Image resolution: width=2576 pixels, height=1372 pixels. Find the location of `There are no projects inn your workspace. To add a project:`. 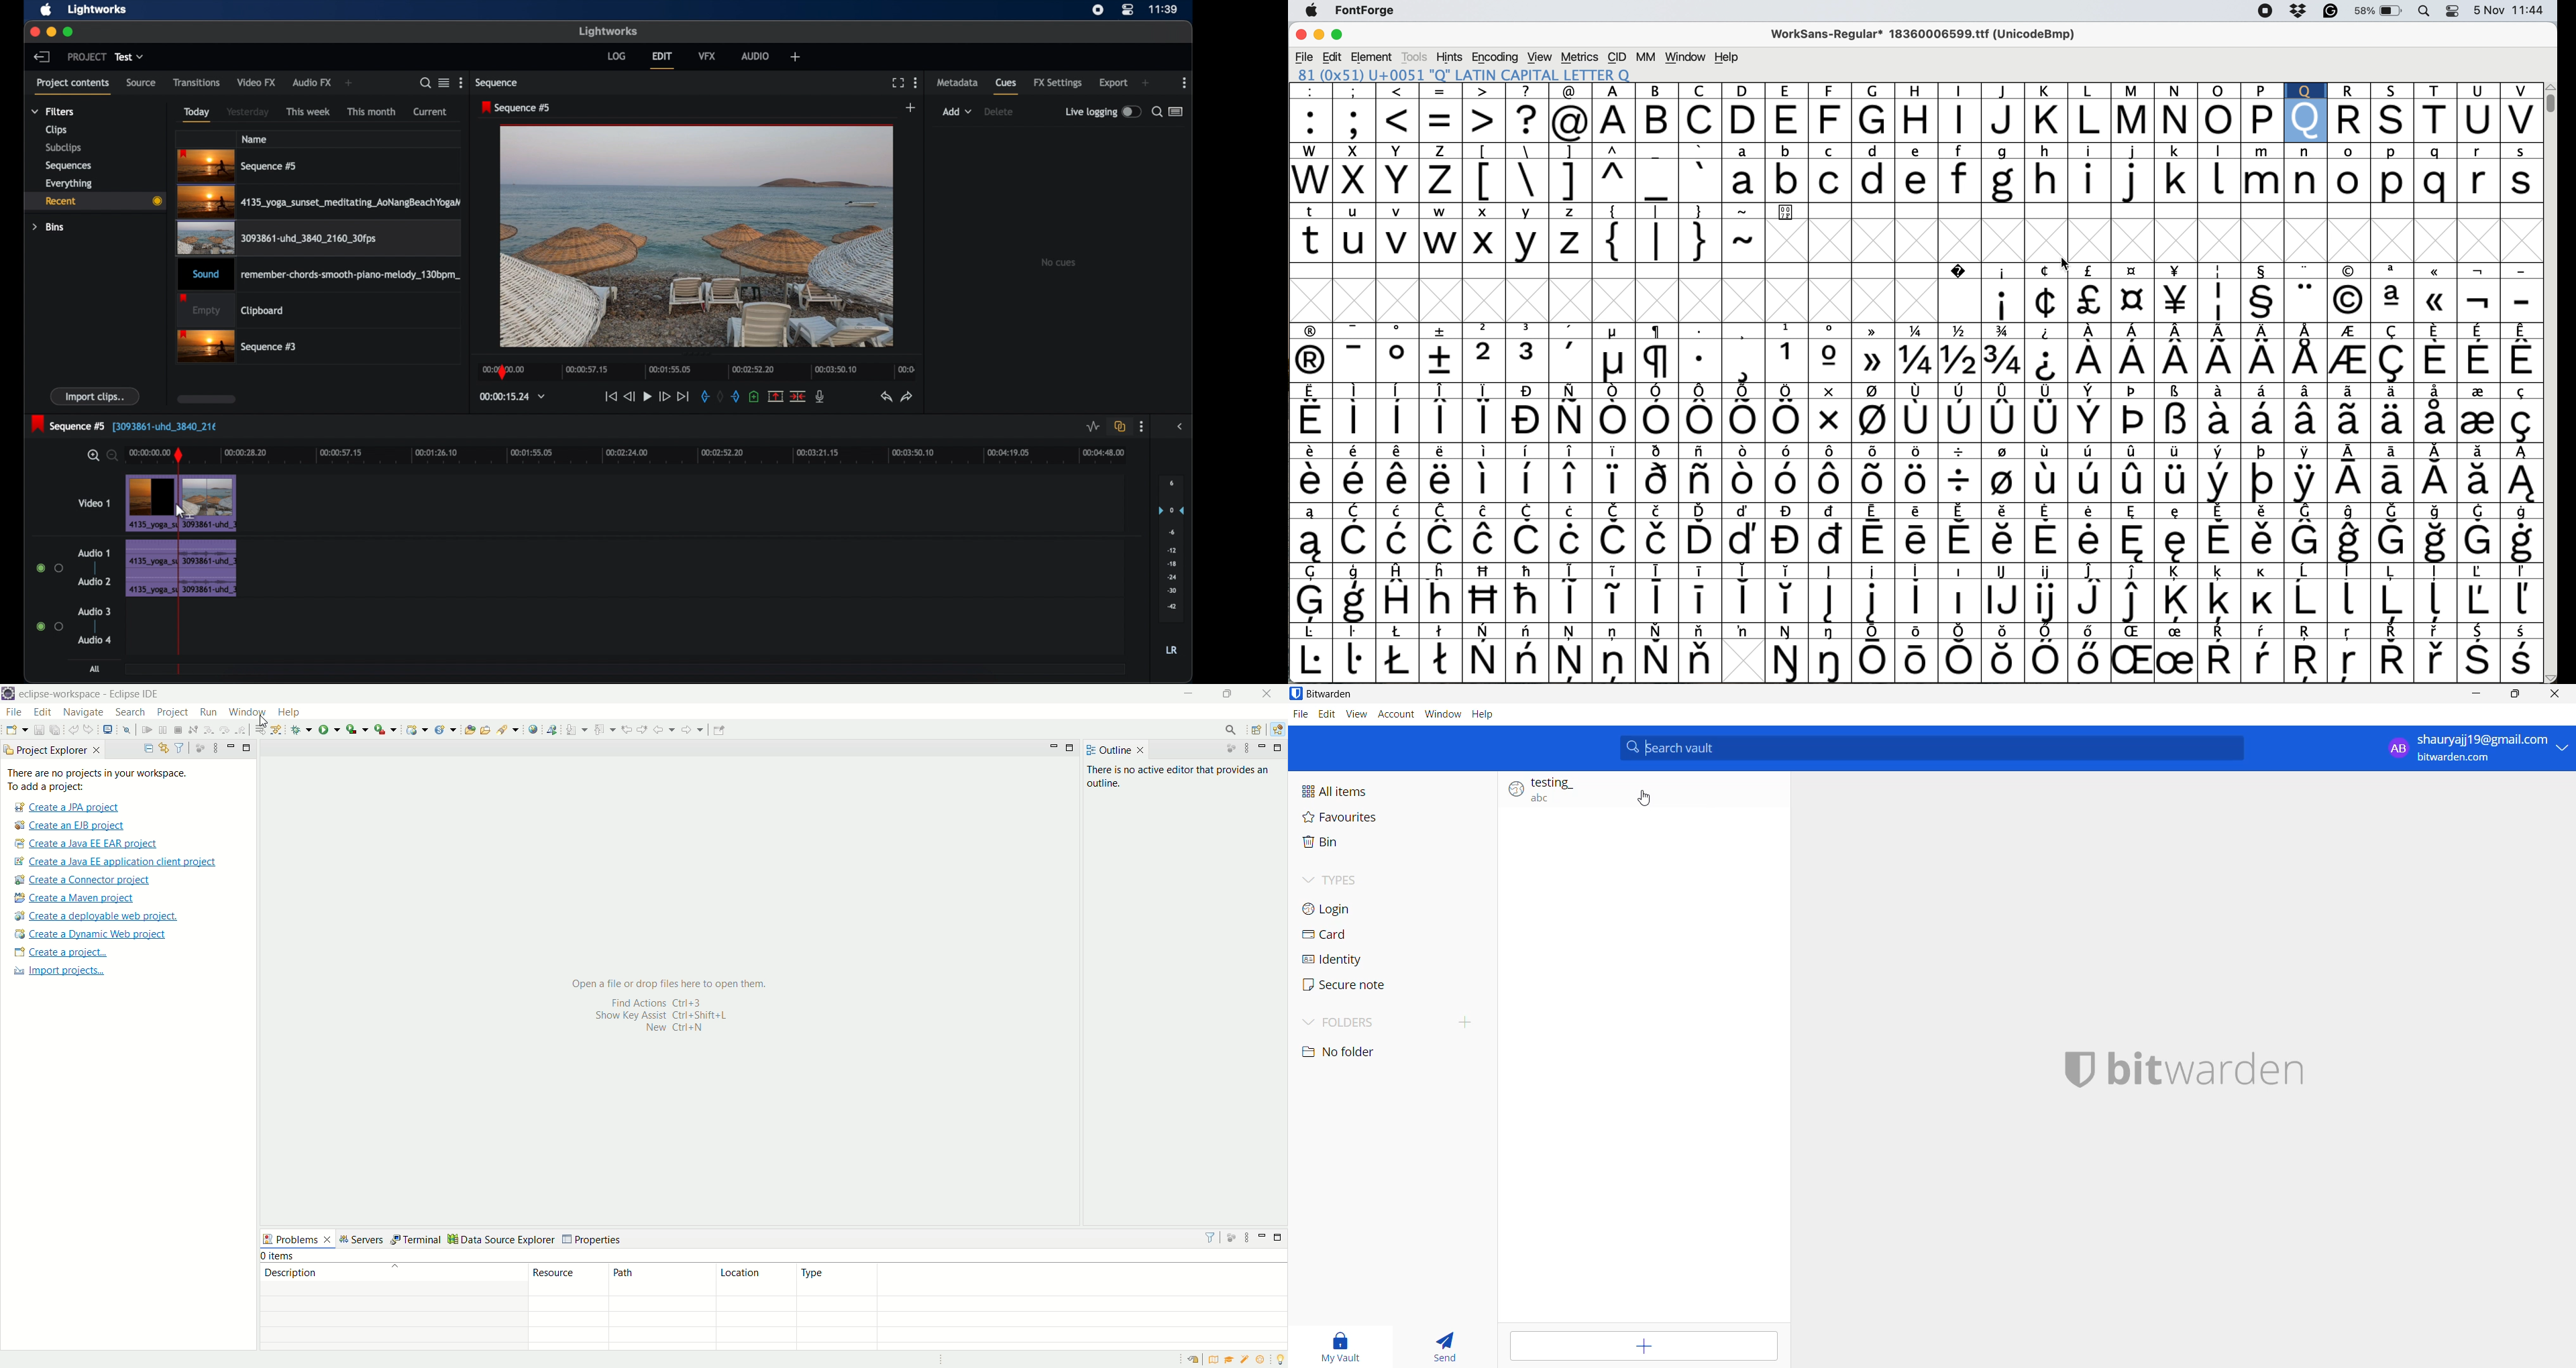

There are no projects inn your workspace. To add a project: is located at coordinates (113, 780).